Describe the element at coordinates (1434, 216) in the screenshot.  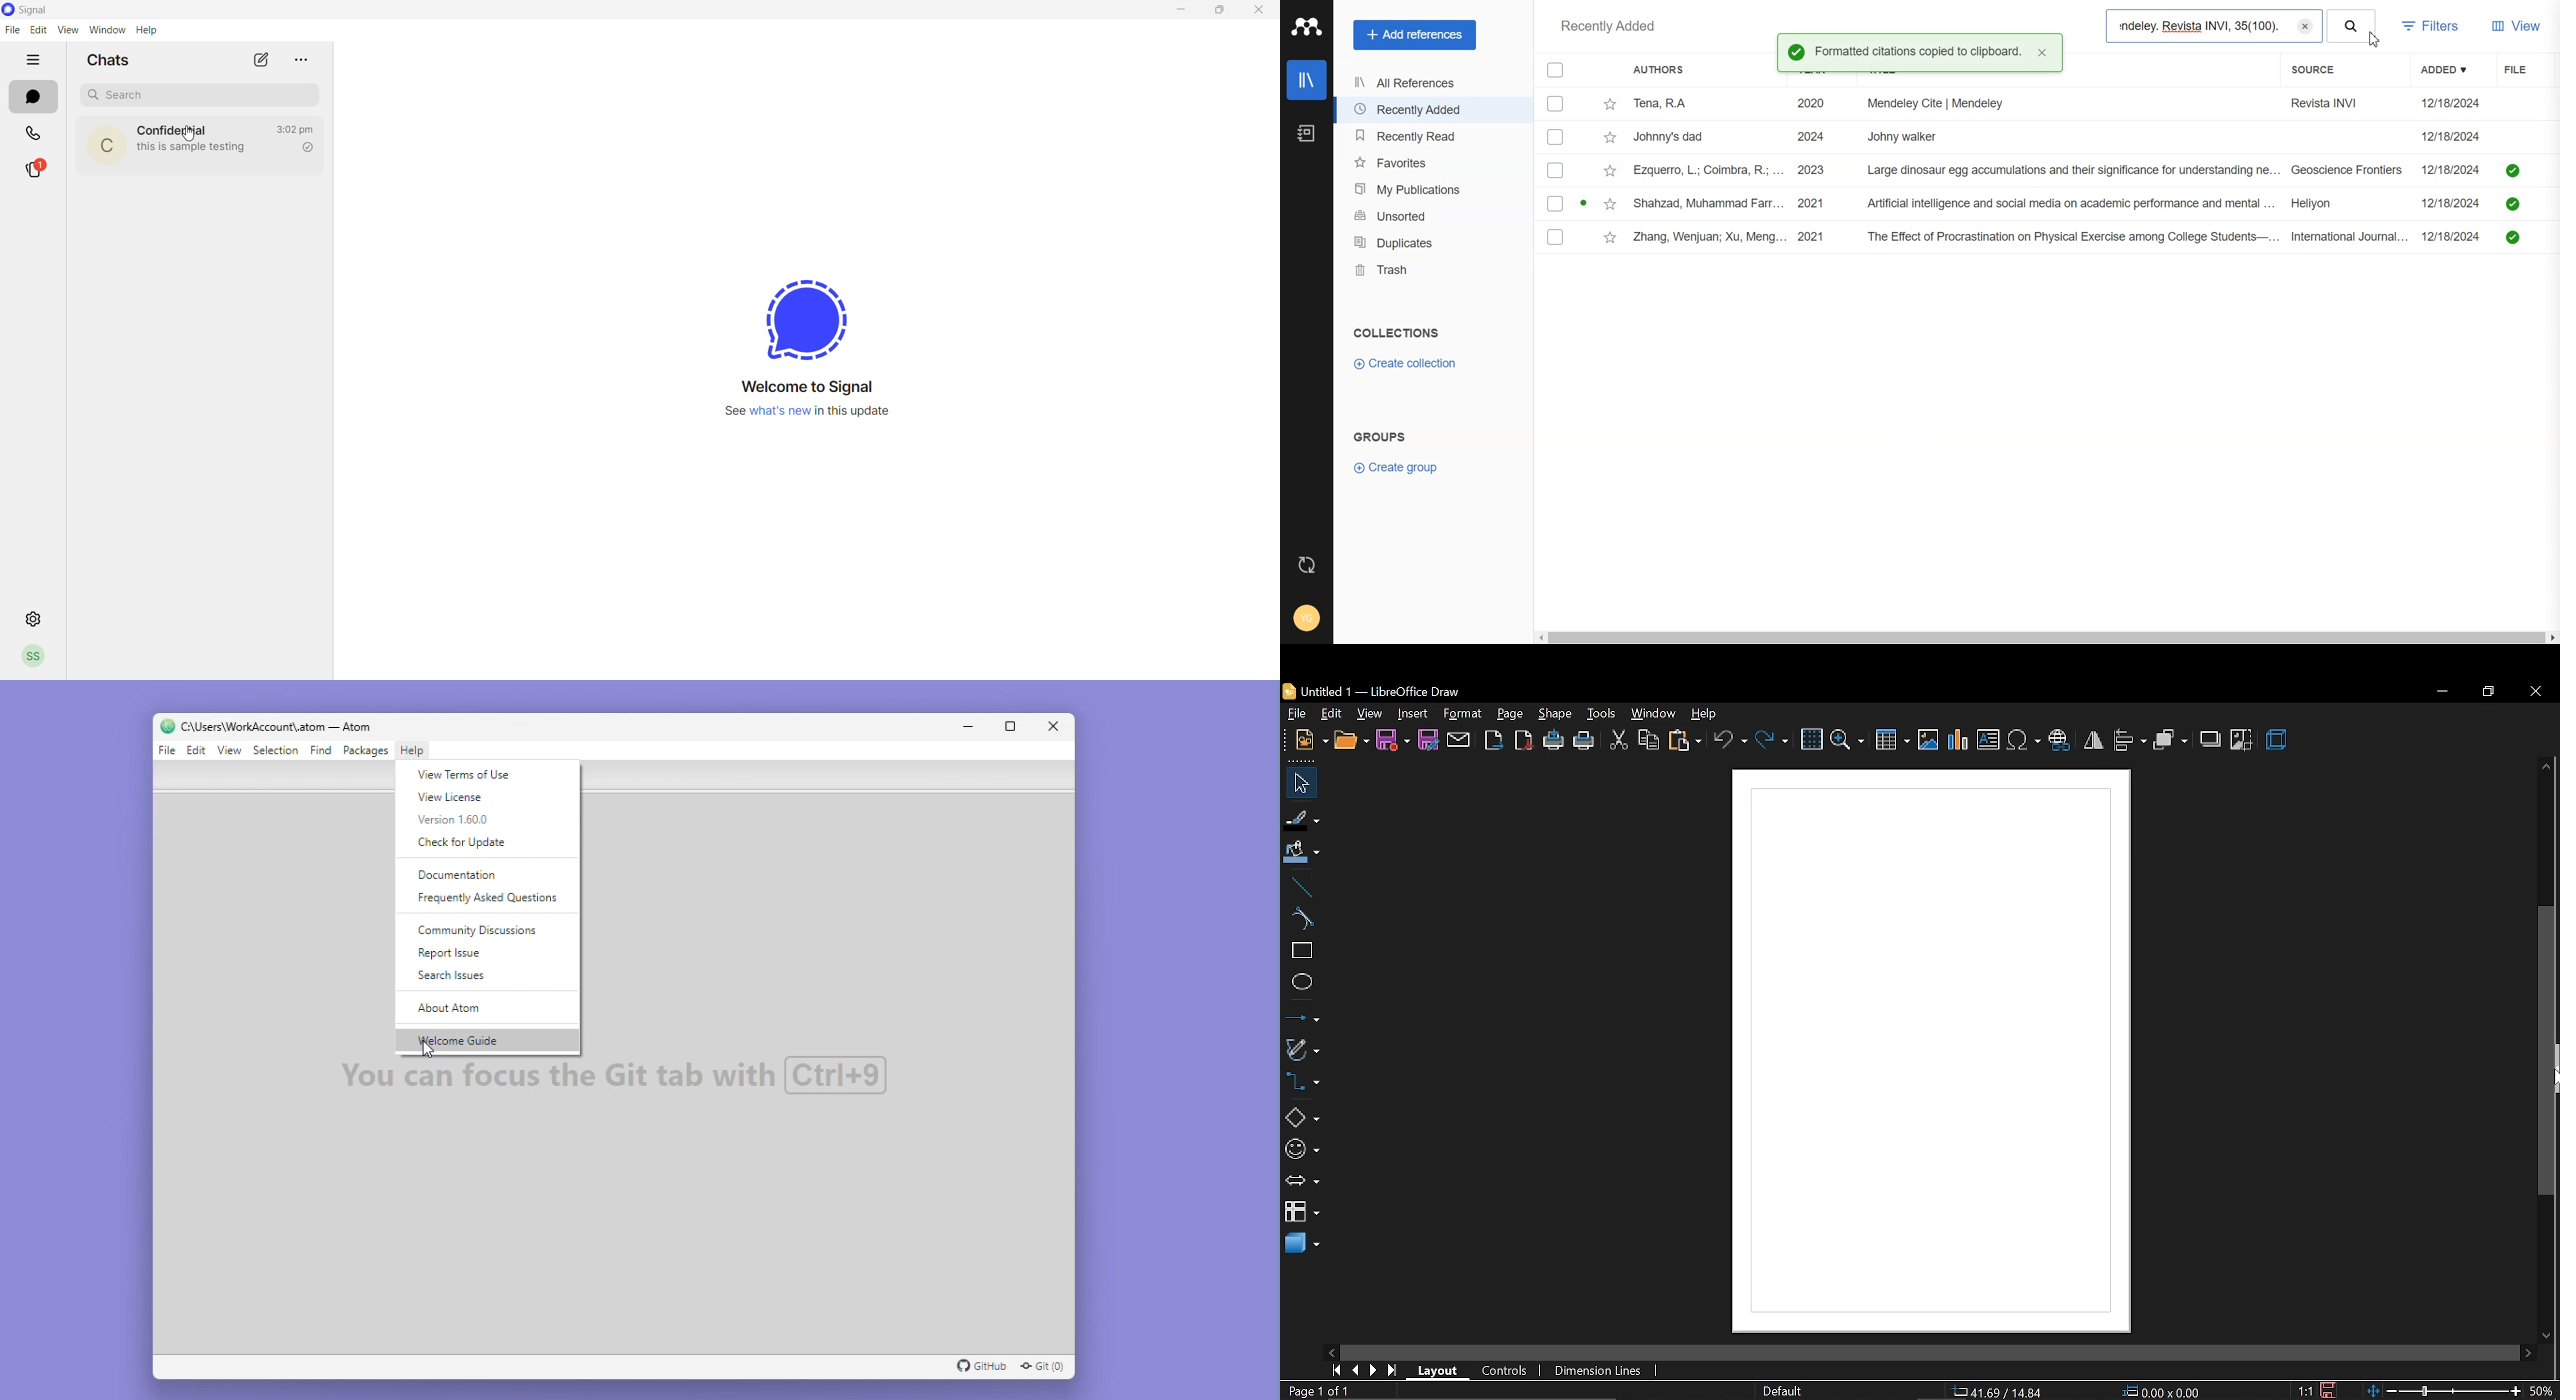
I see `Unsorted` at that location.